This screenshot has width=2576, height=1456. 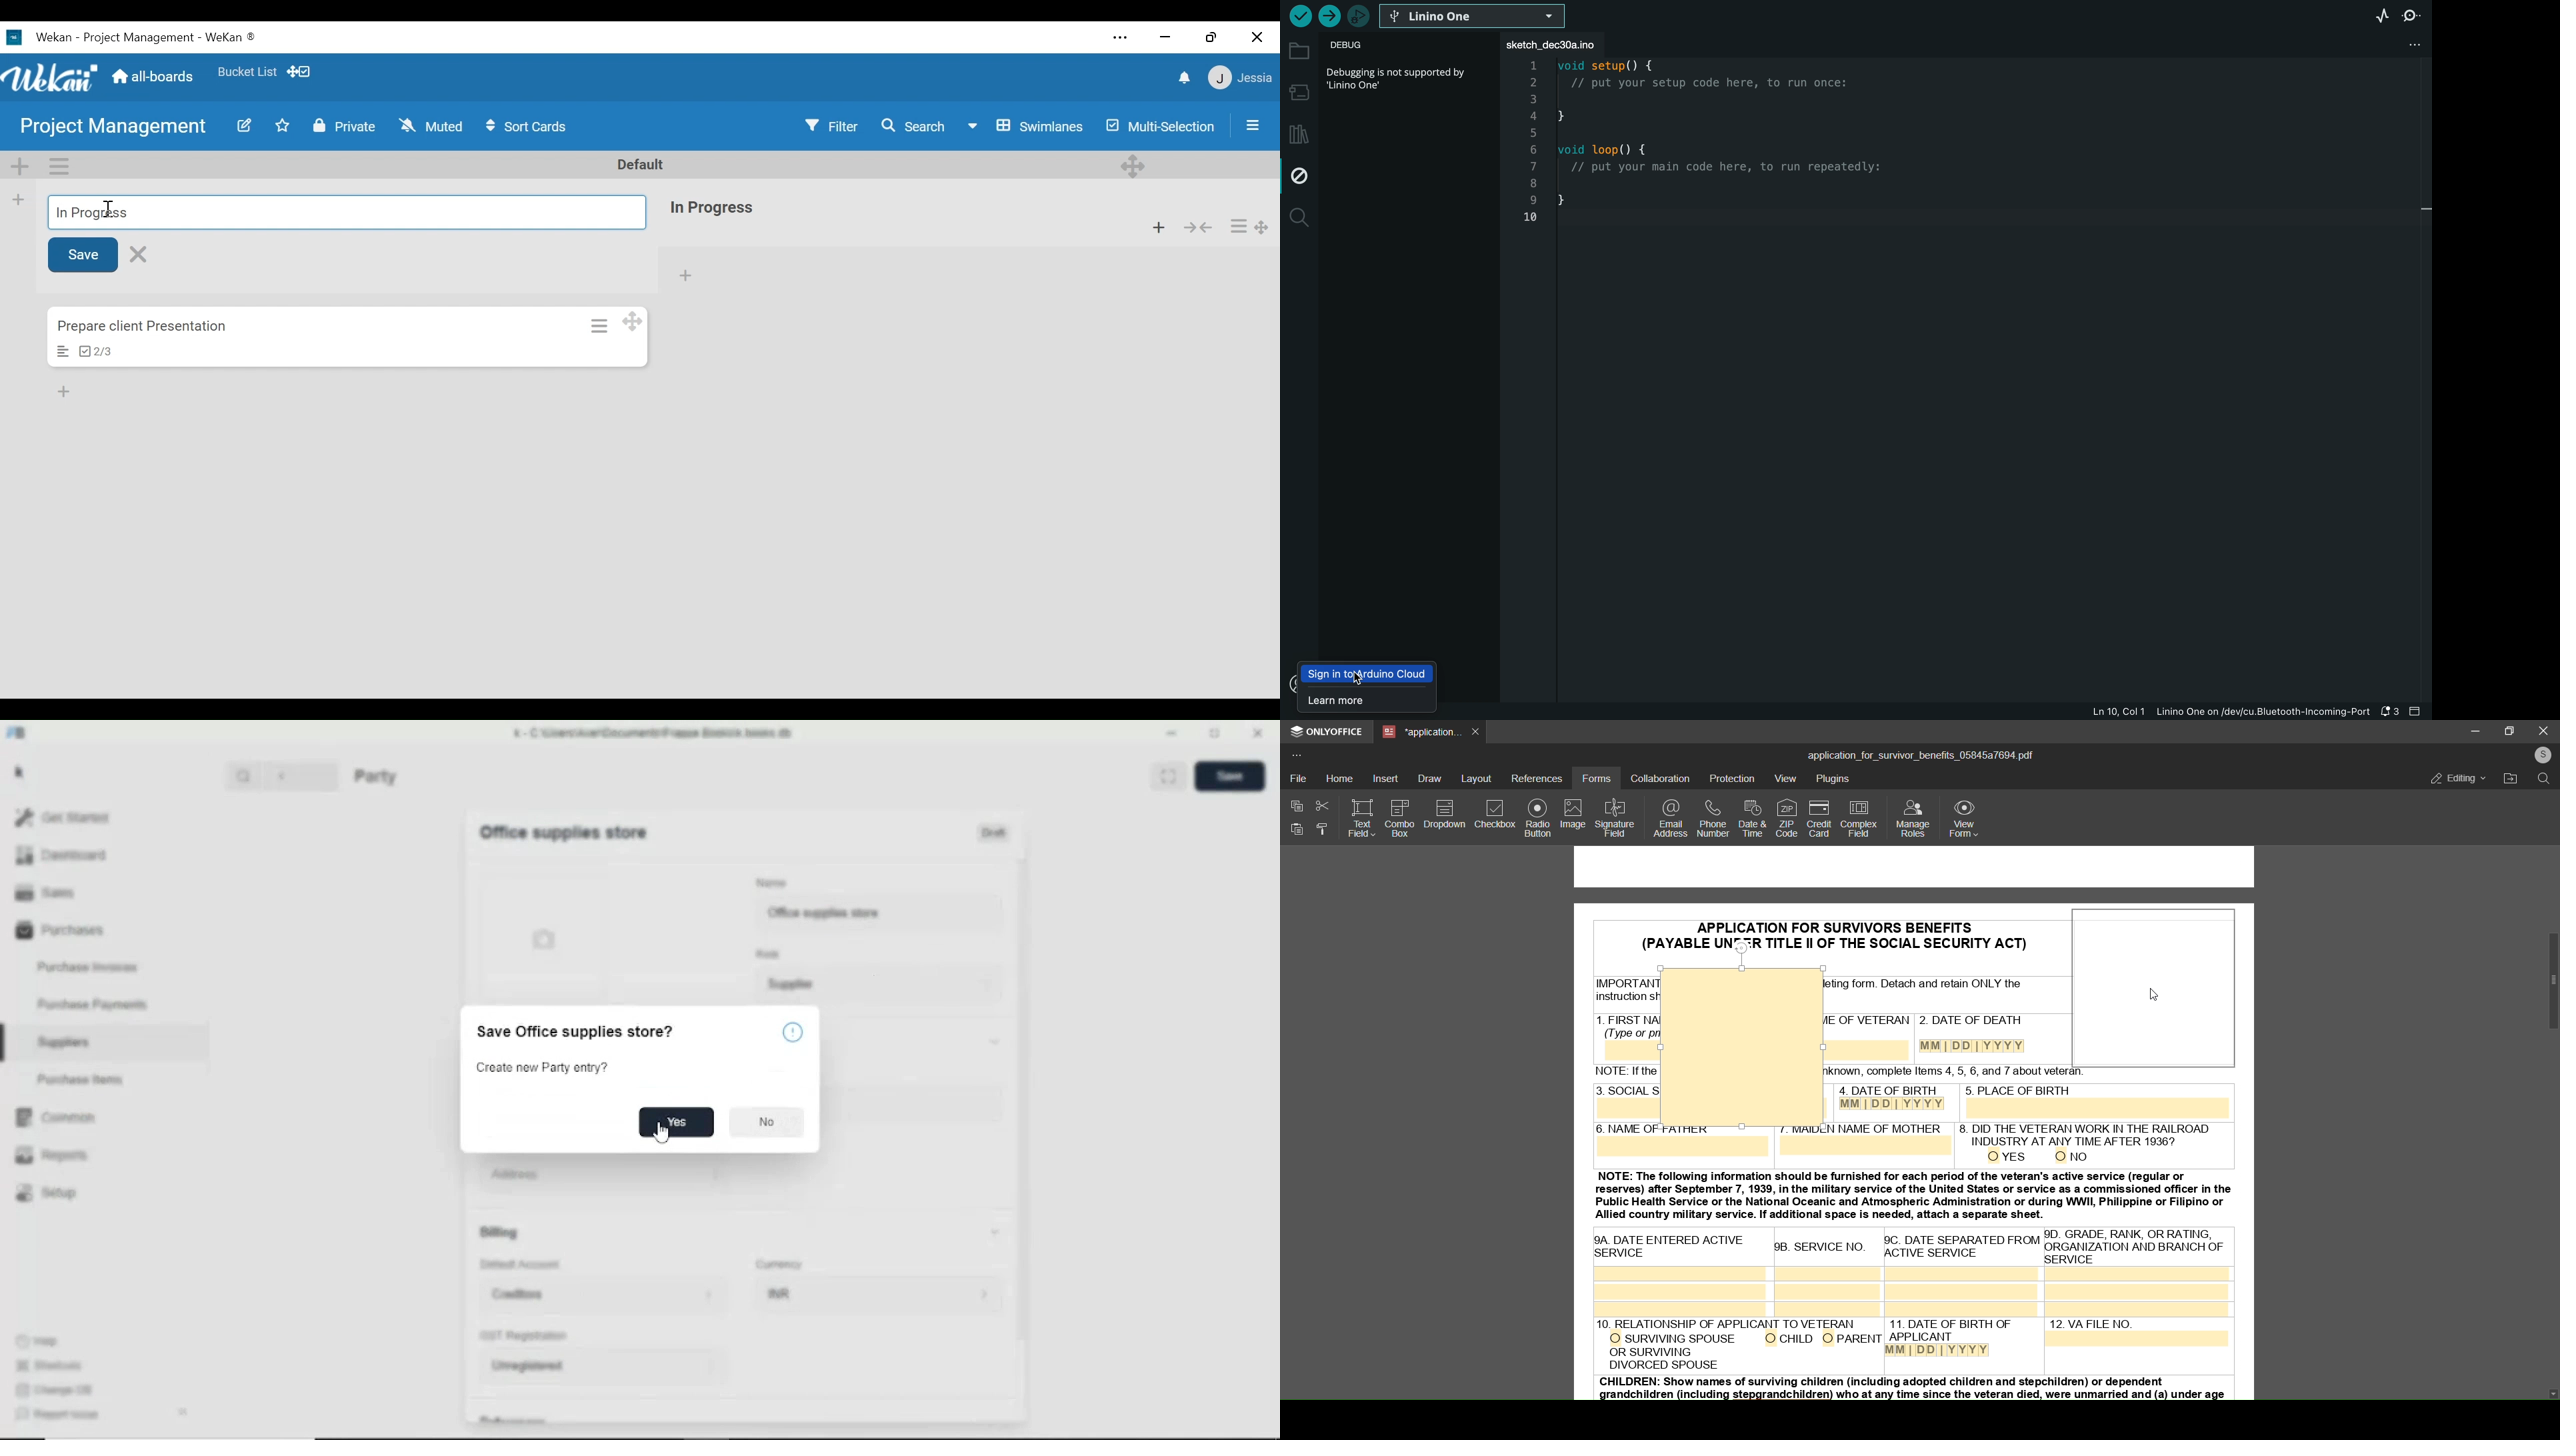 What do you see at coordinates (881, 985) in the screenshot?
I see `Supplier` at bounding box center [881, 985].